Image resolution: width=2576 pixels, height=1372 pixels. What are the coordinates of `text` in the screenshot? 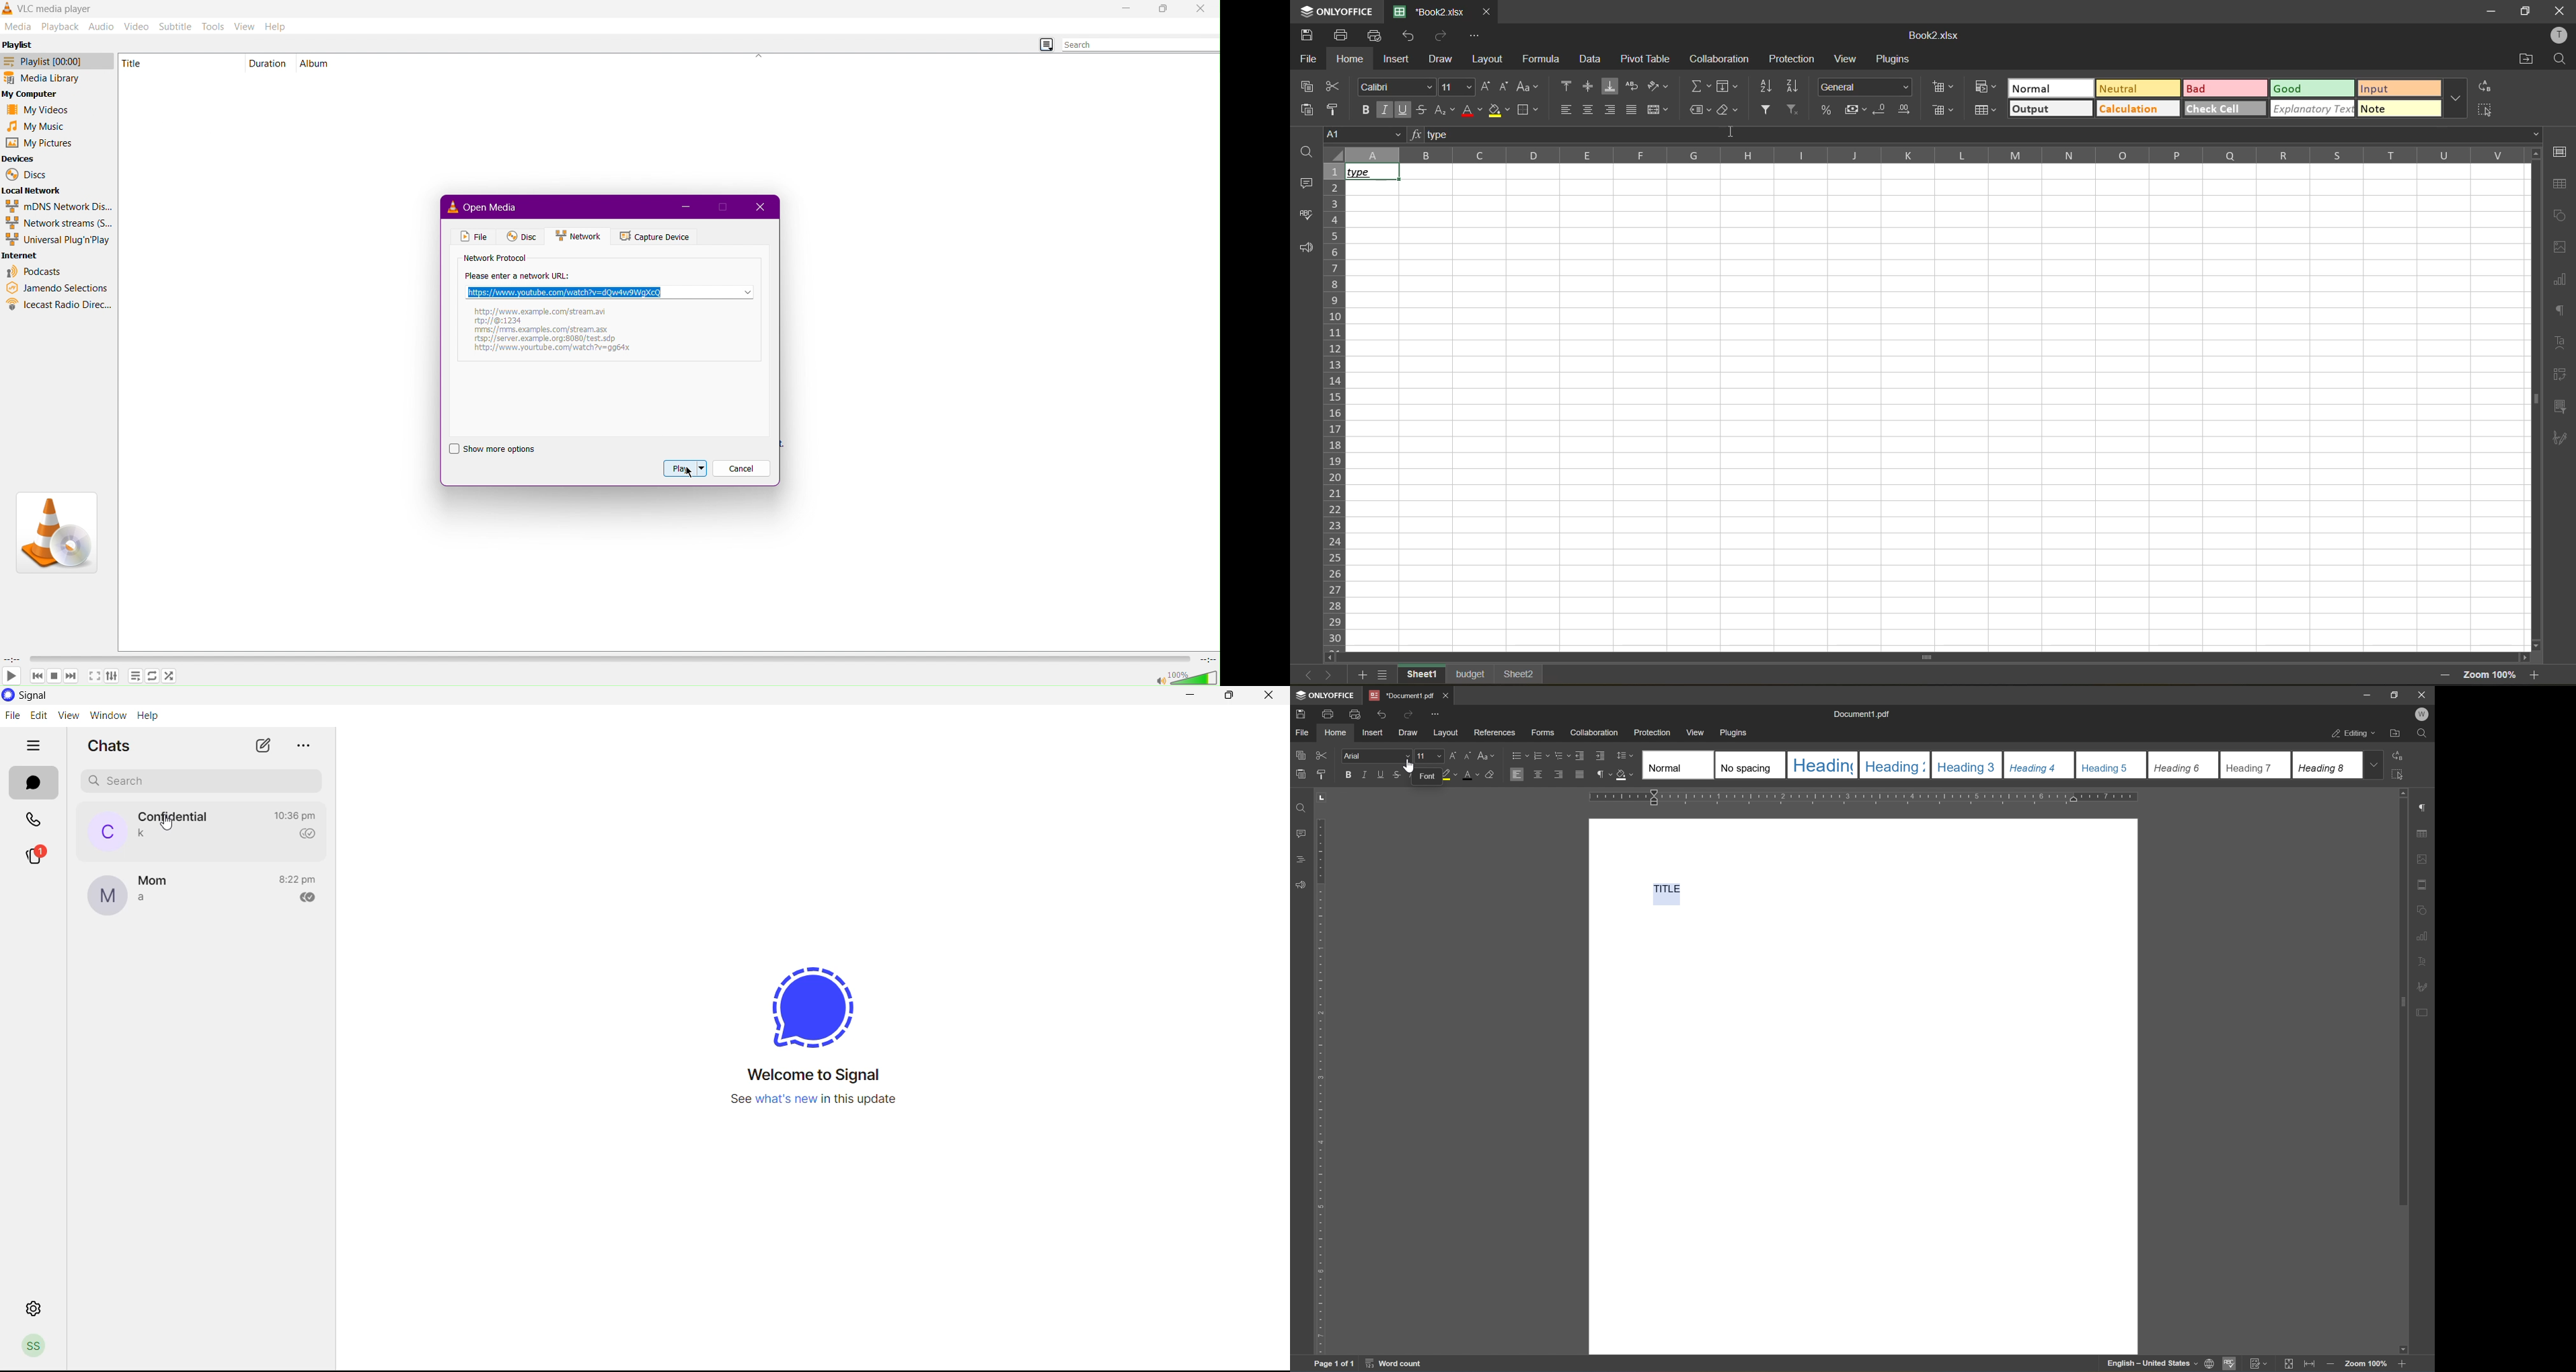 It's located at (2561, 344).